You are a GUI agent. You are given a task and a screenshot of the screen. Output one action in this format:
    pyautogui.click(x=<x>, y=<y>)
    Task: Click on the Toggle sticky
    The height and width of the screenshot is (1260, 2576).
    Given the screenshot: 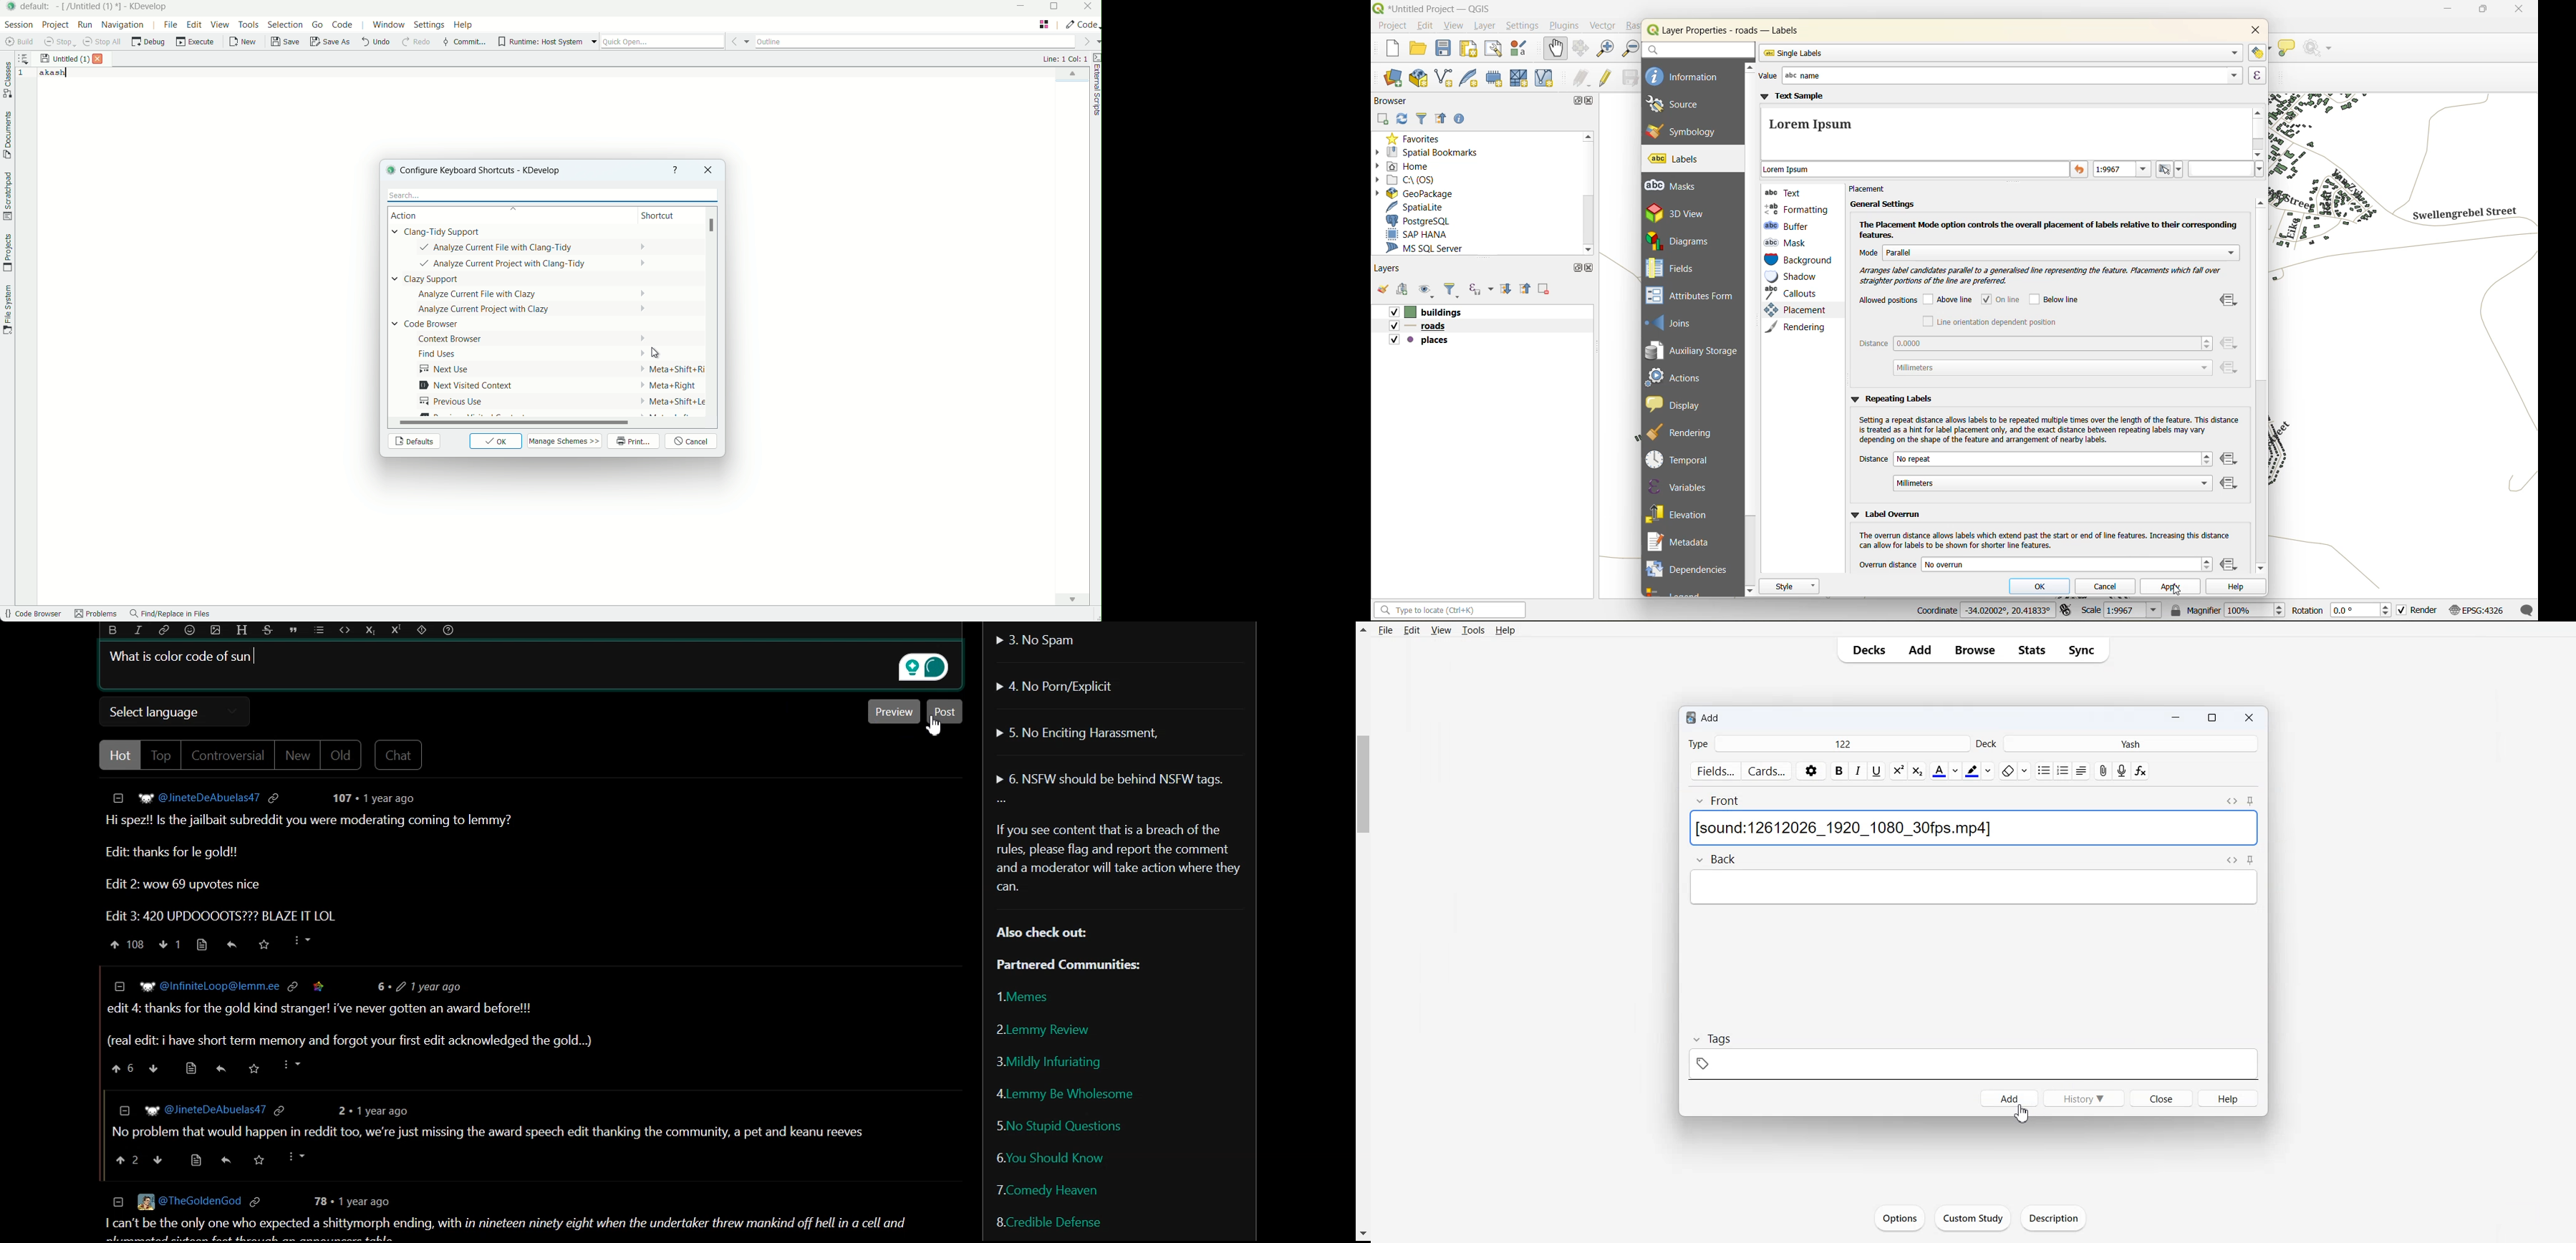 What is the action you would take?
    pyautogui.click(x=2252, y=861)
    